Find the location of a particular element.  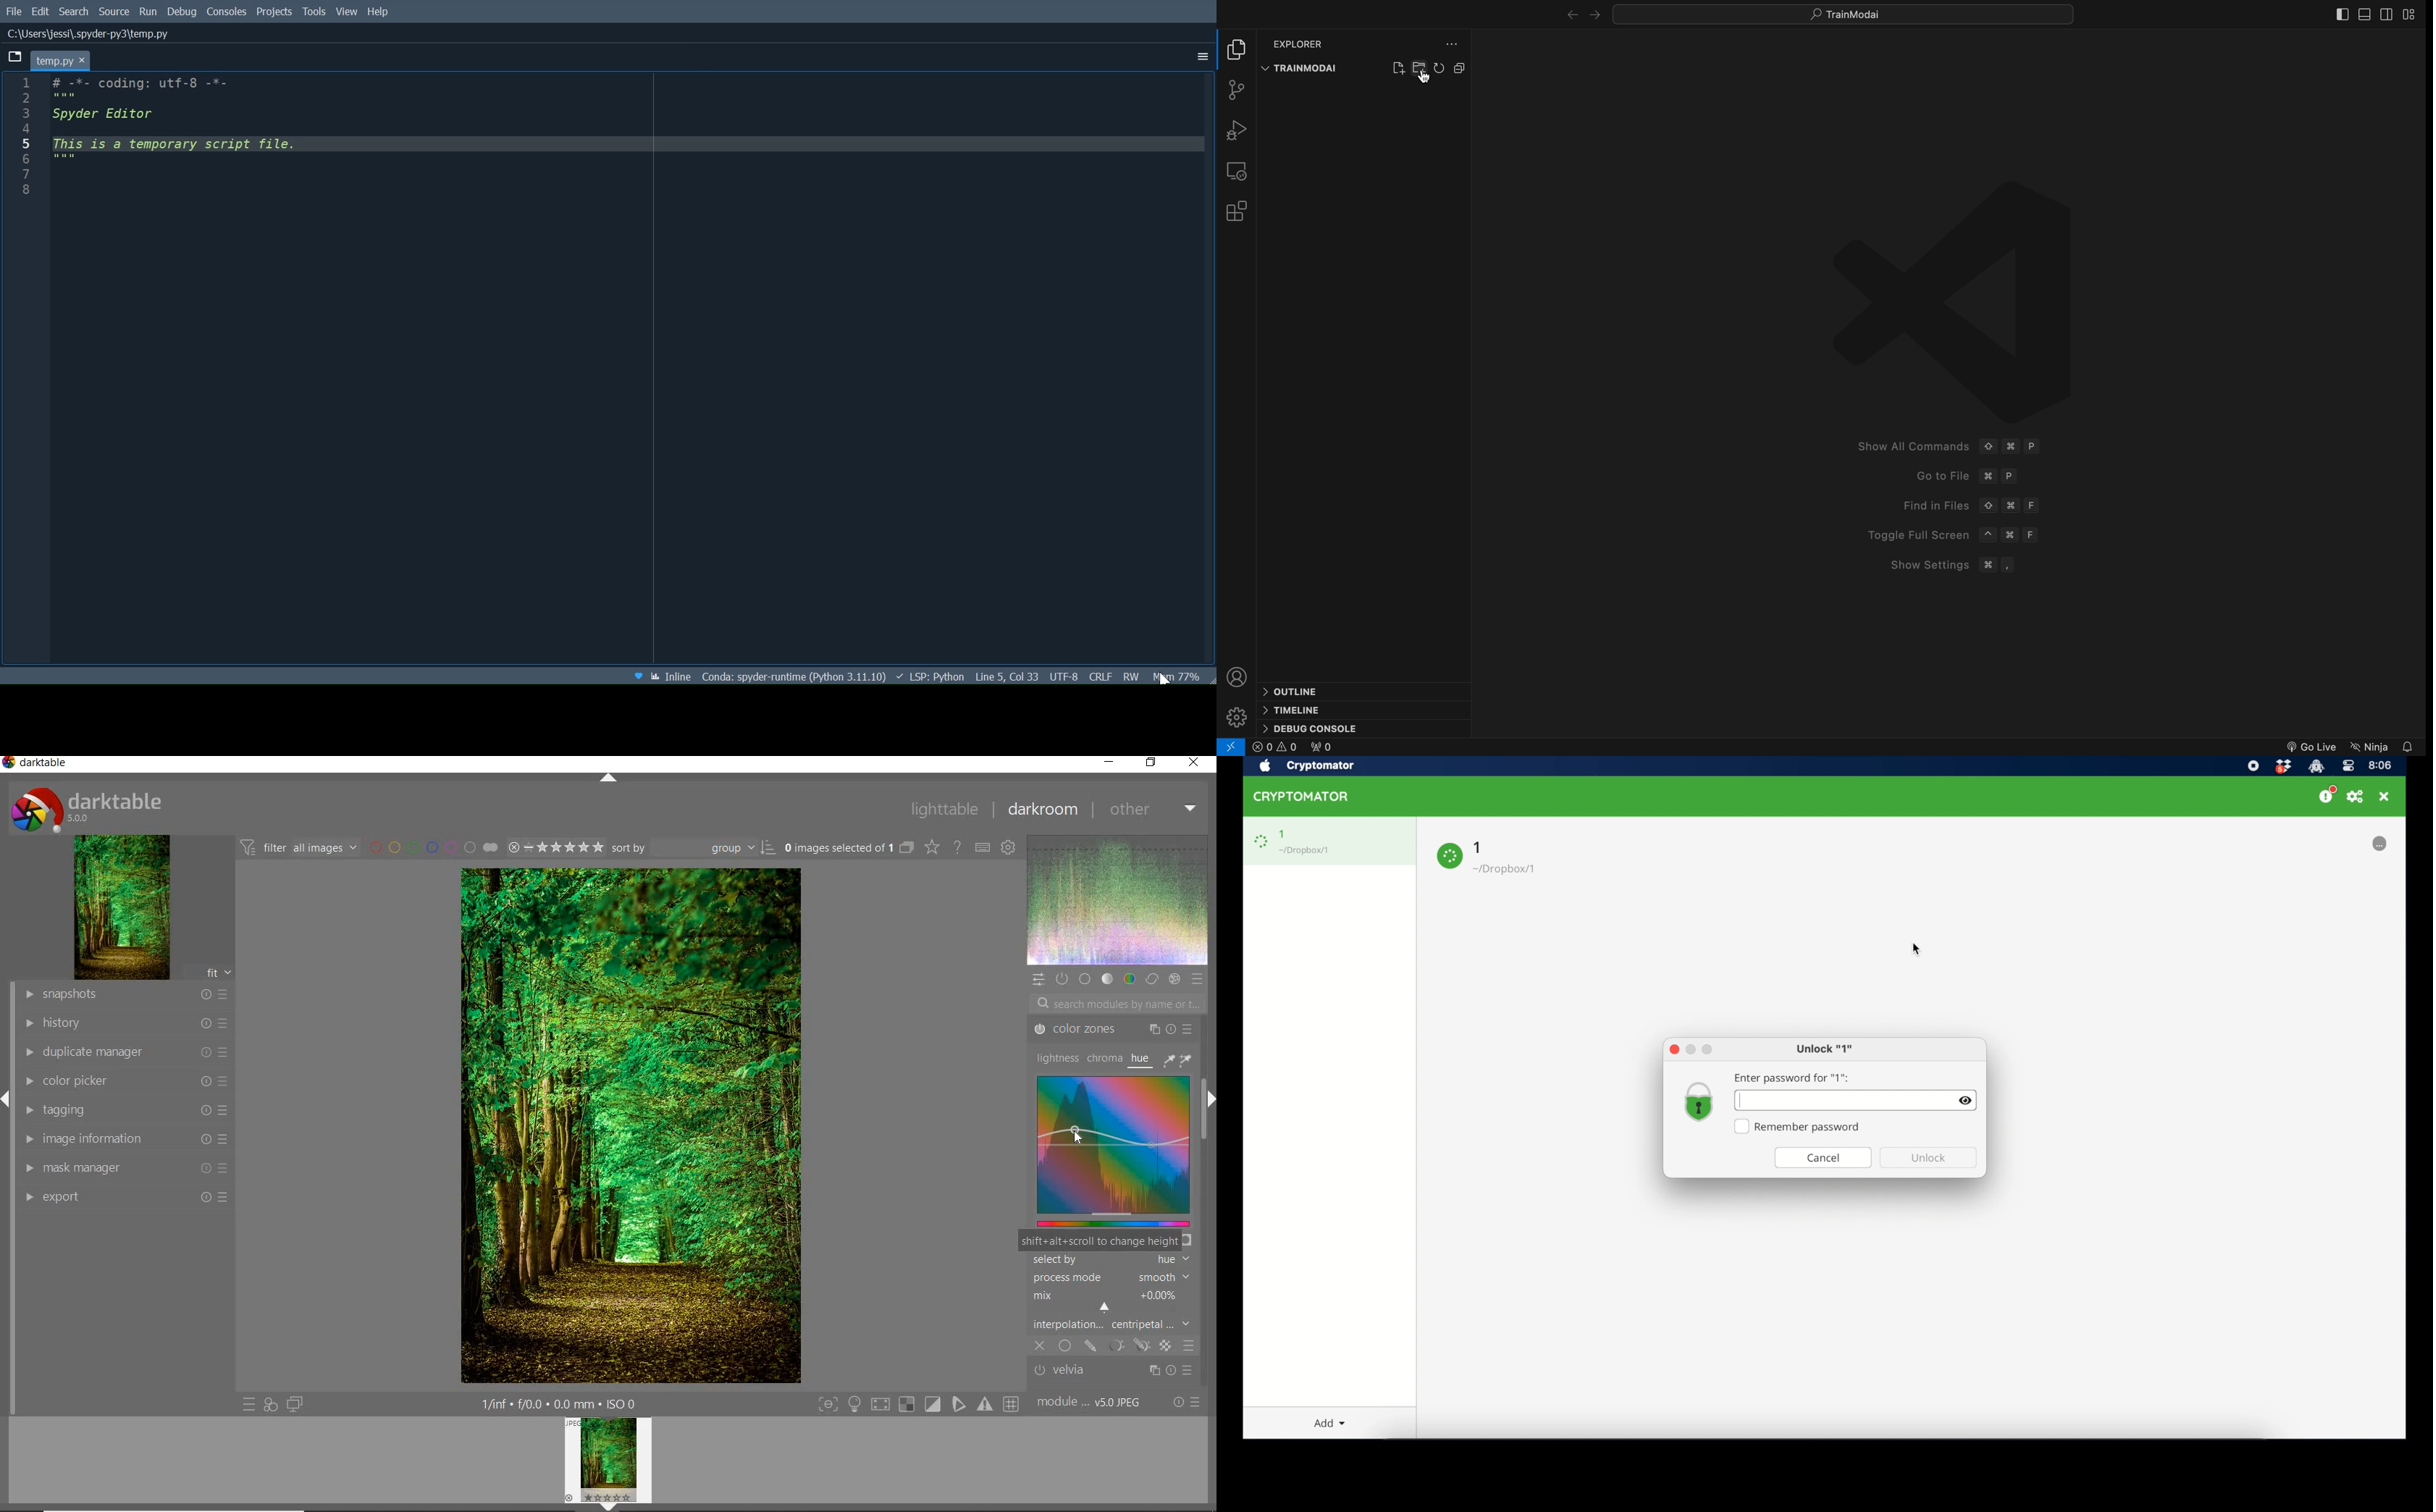

error logs is located at coordinates (1232, 746).